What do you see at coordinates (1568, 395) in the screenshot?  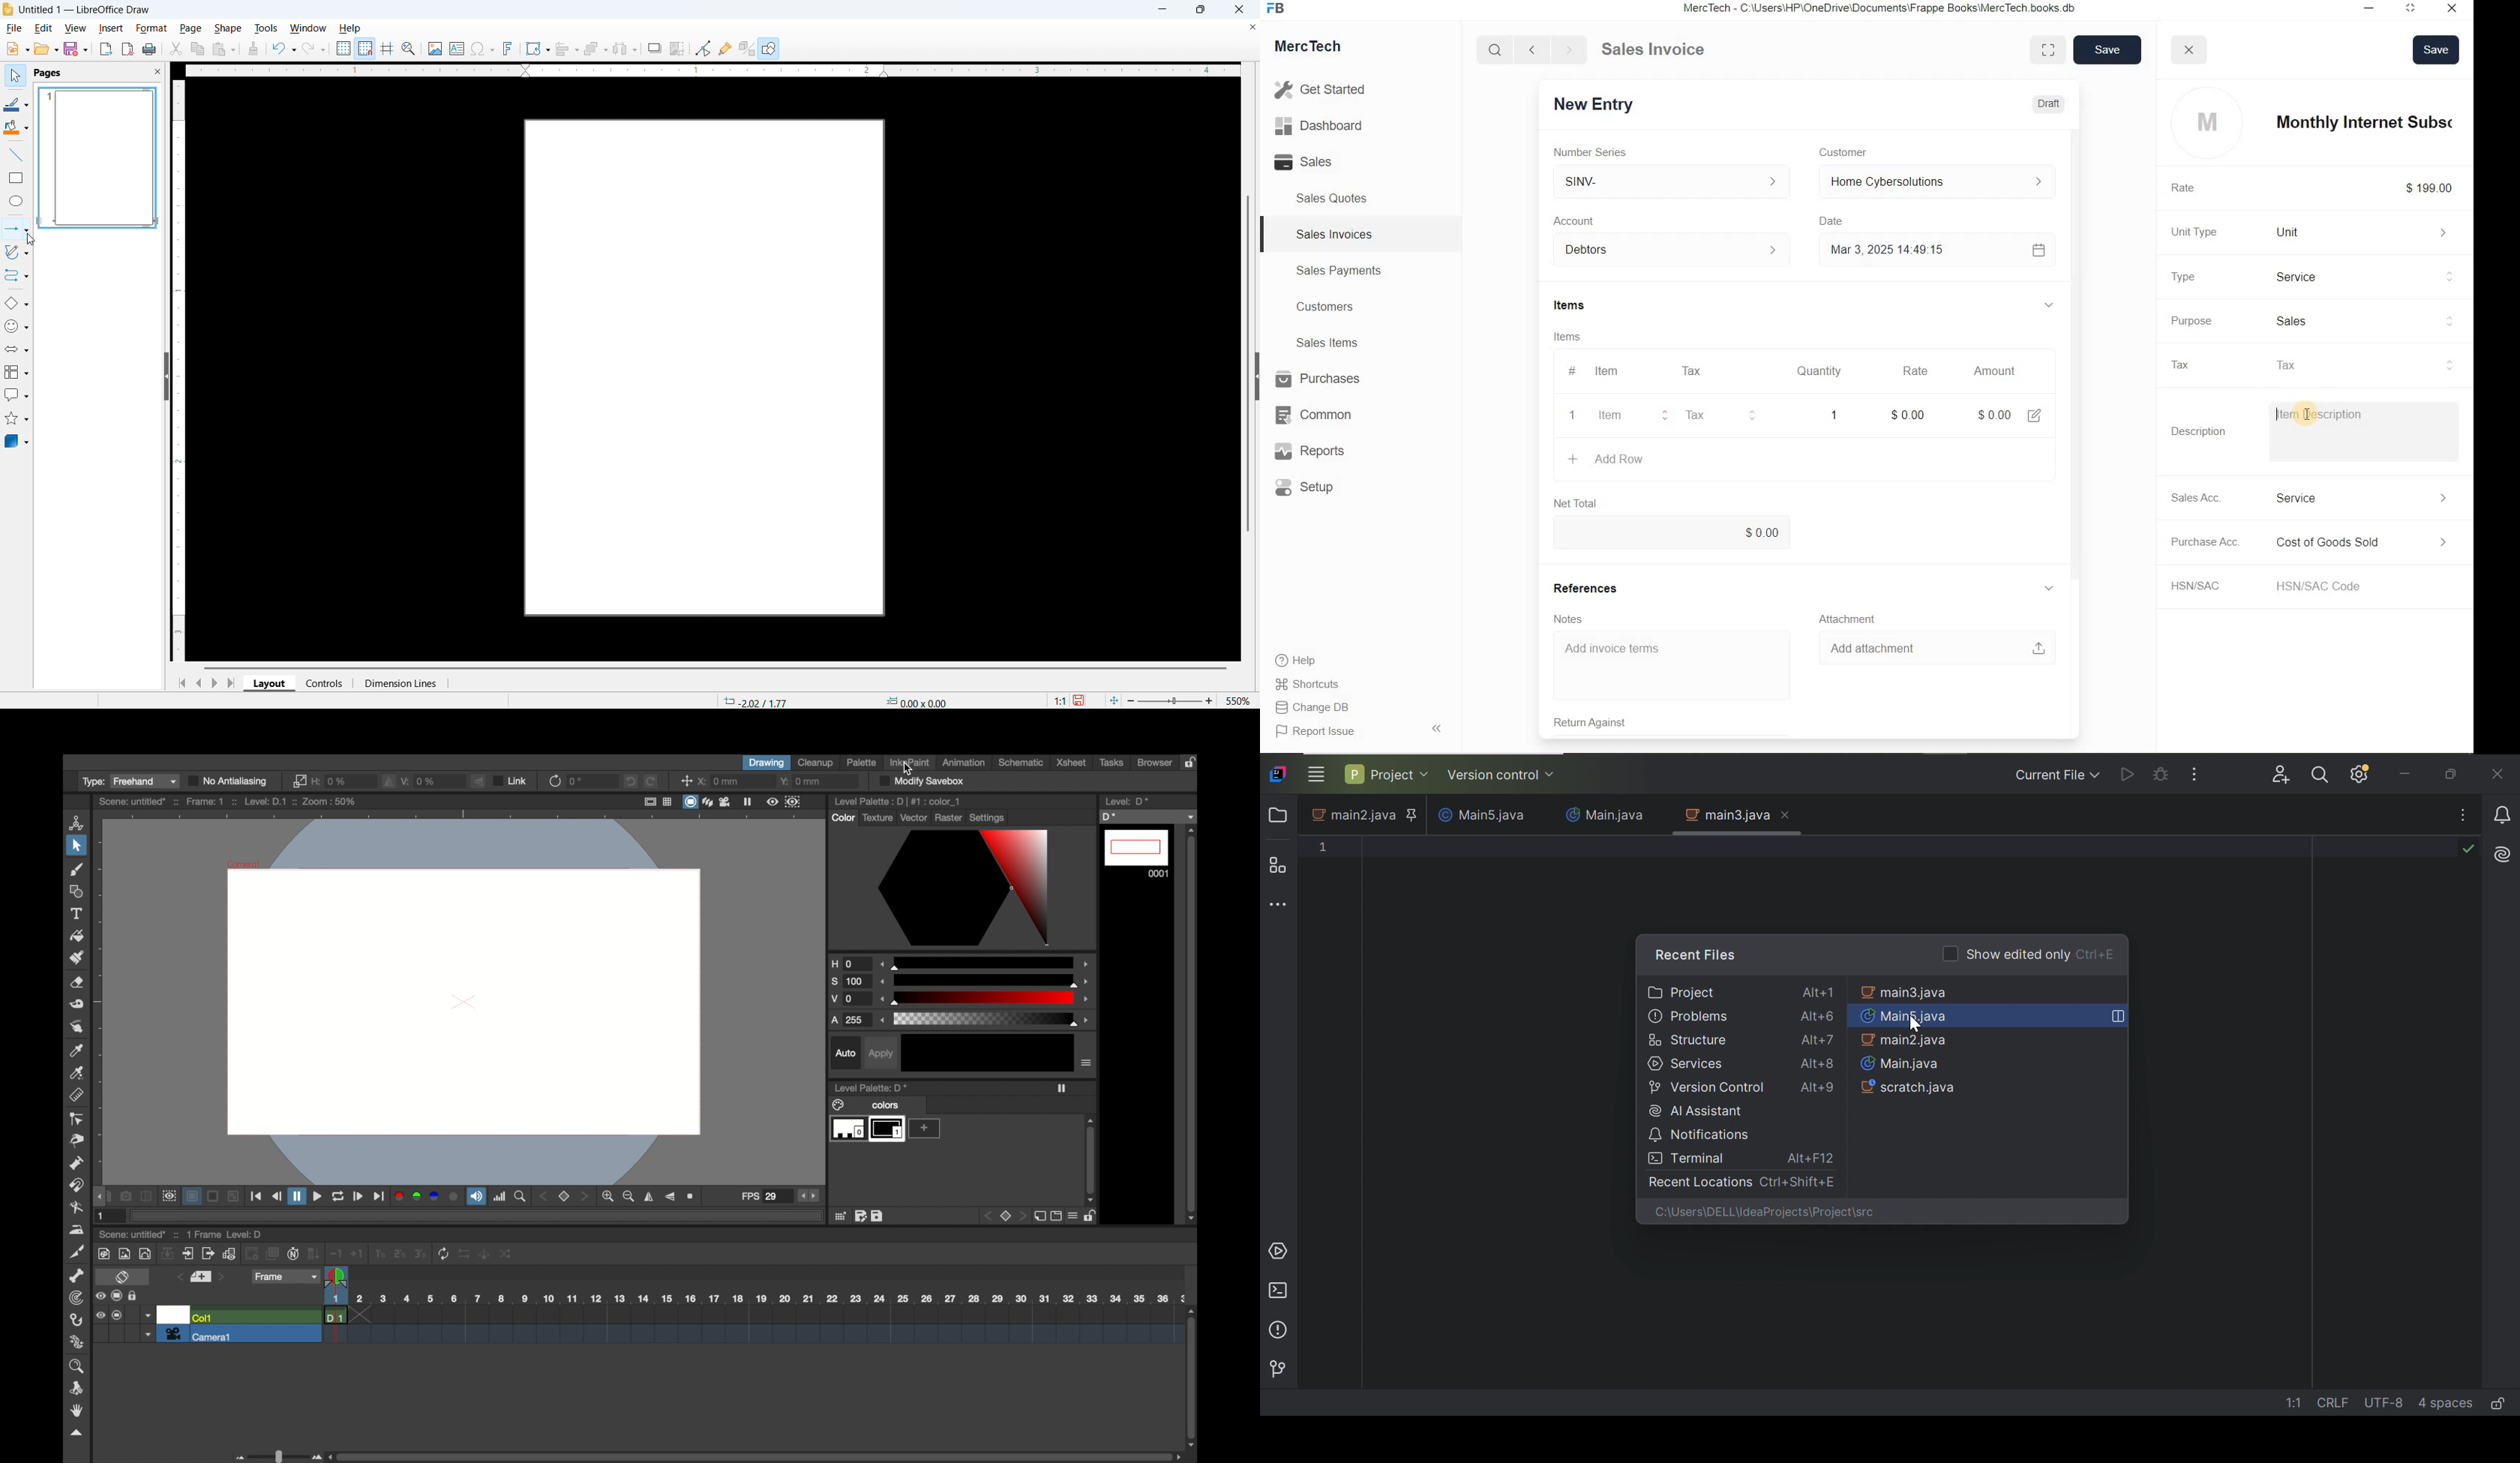 I see `item line number` at bounding box center [1568, 395].